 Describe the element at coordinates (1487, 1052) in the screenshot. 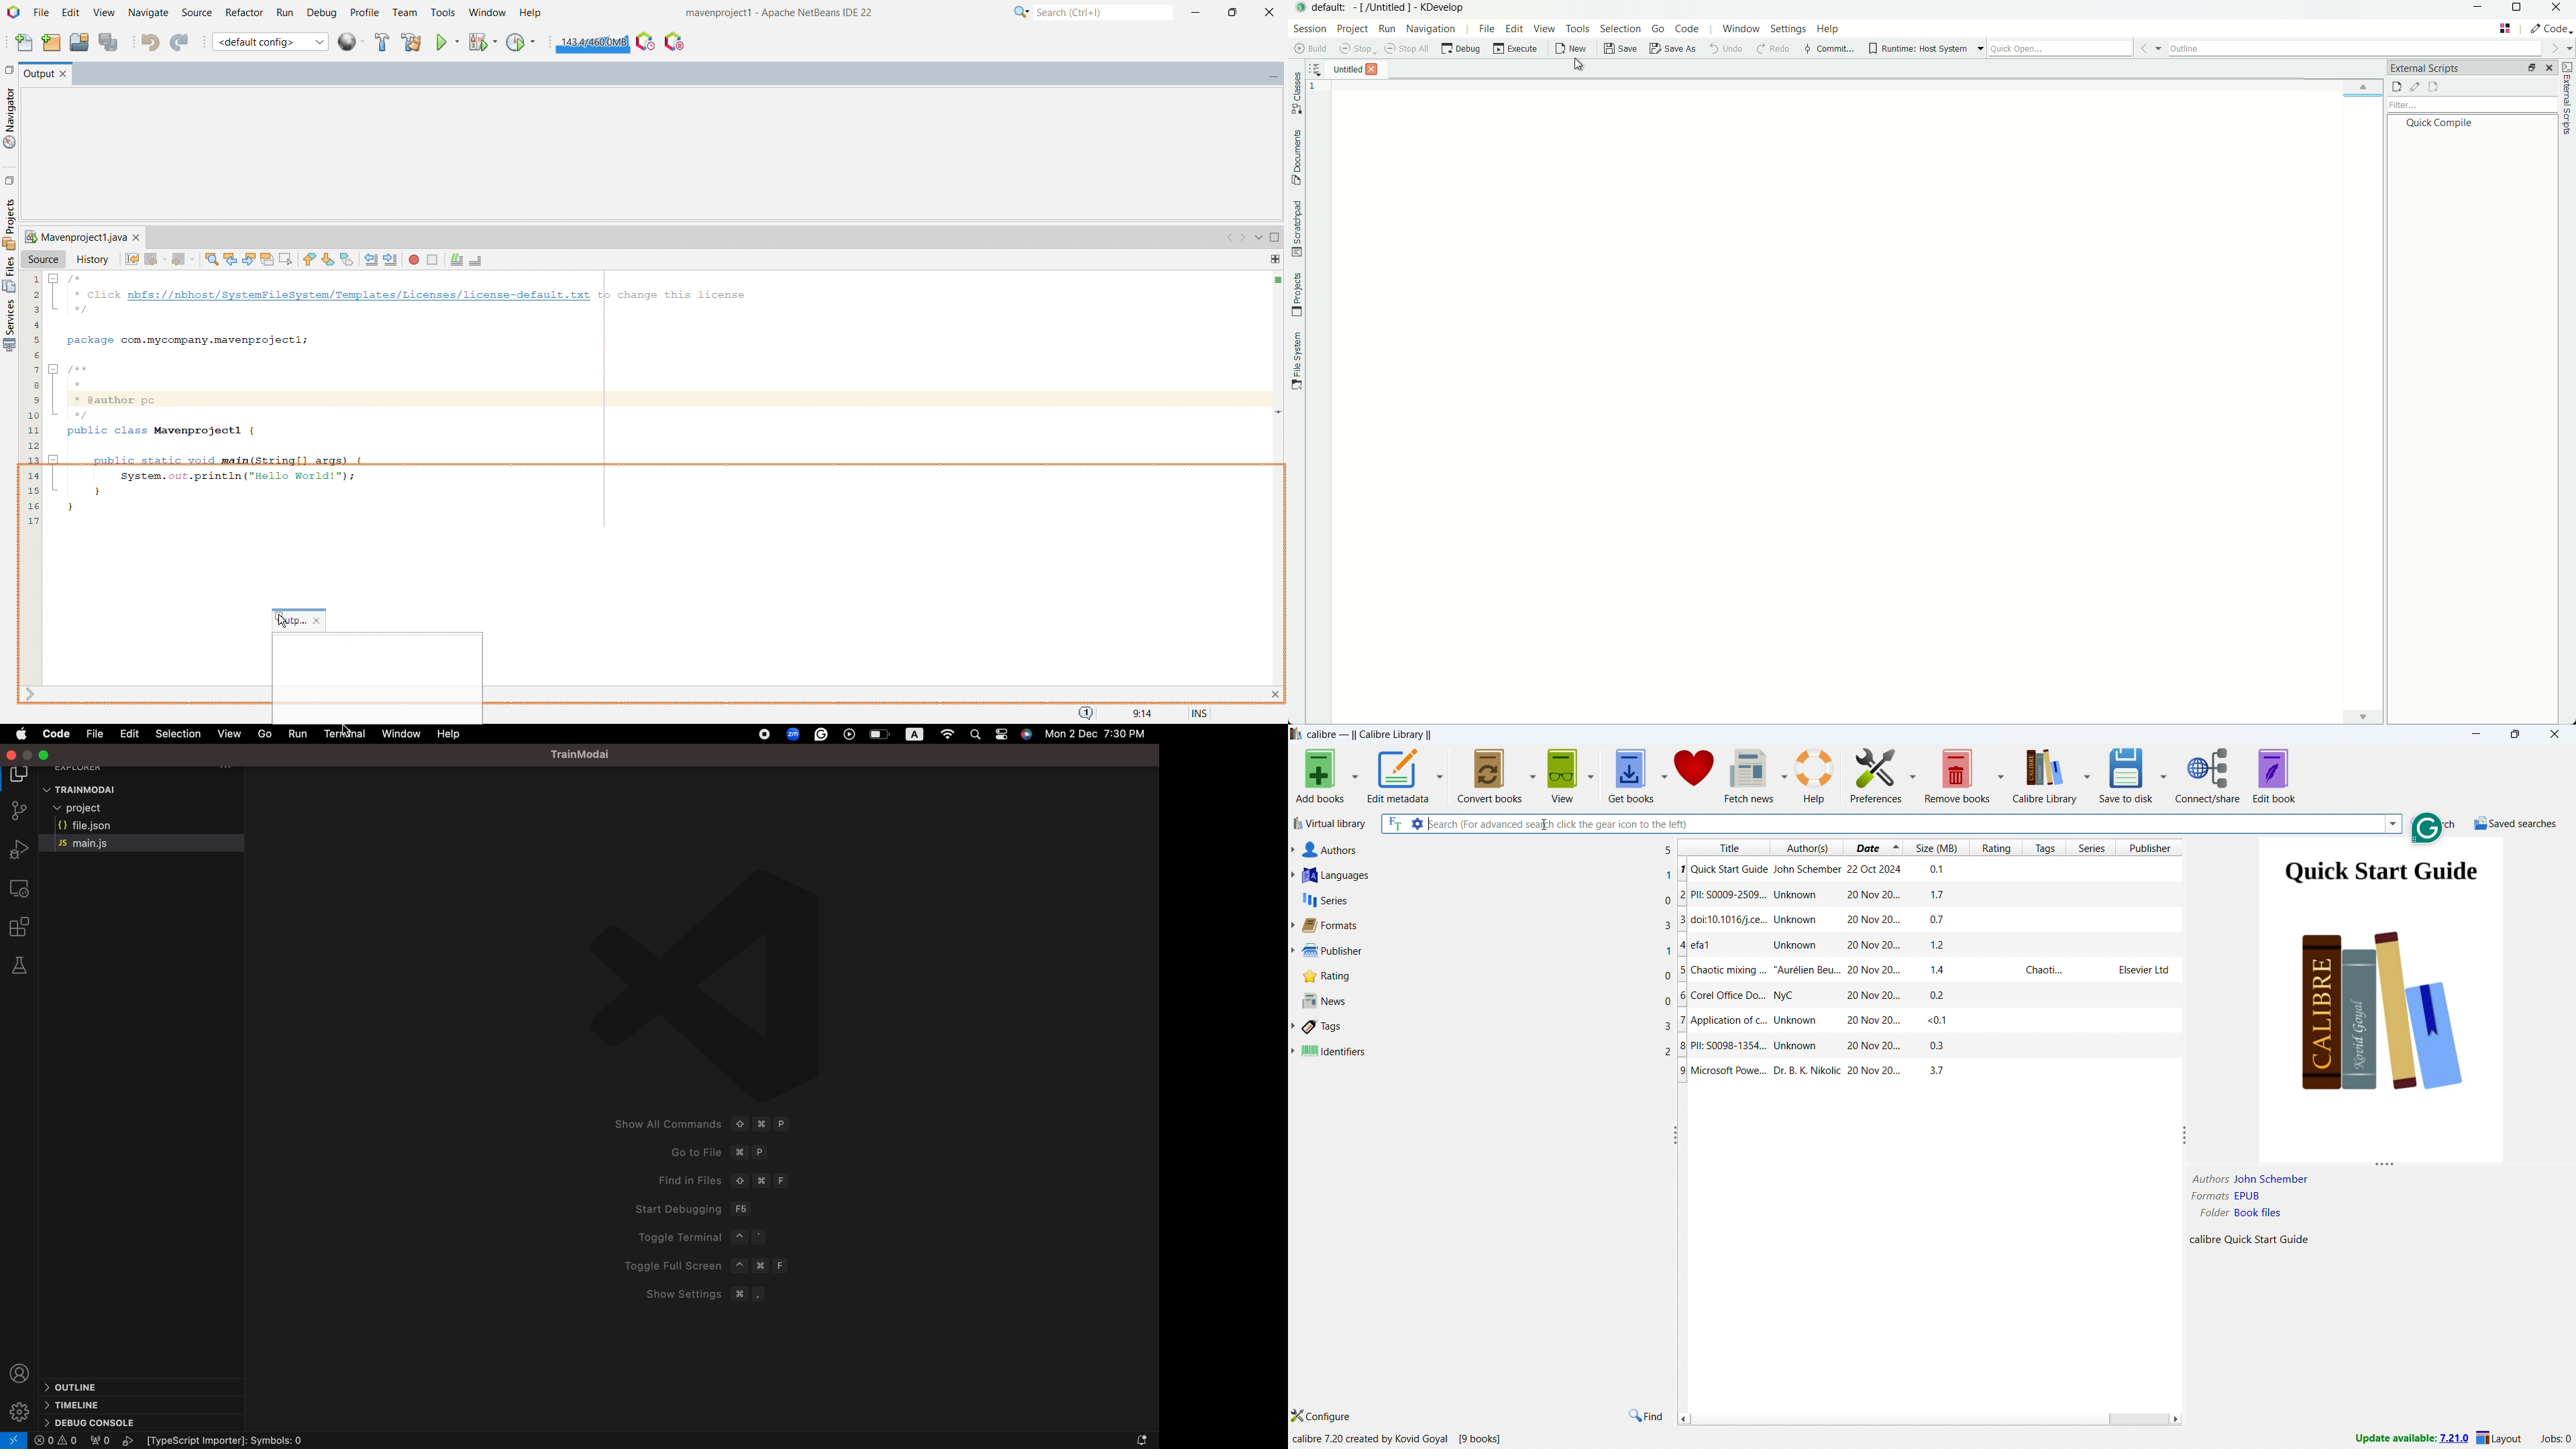

I see `identifiers` at that location.